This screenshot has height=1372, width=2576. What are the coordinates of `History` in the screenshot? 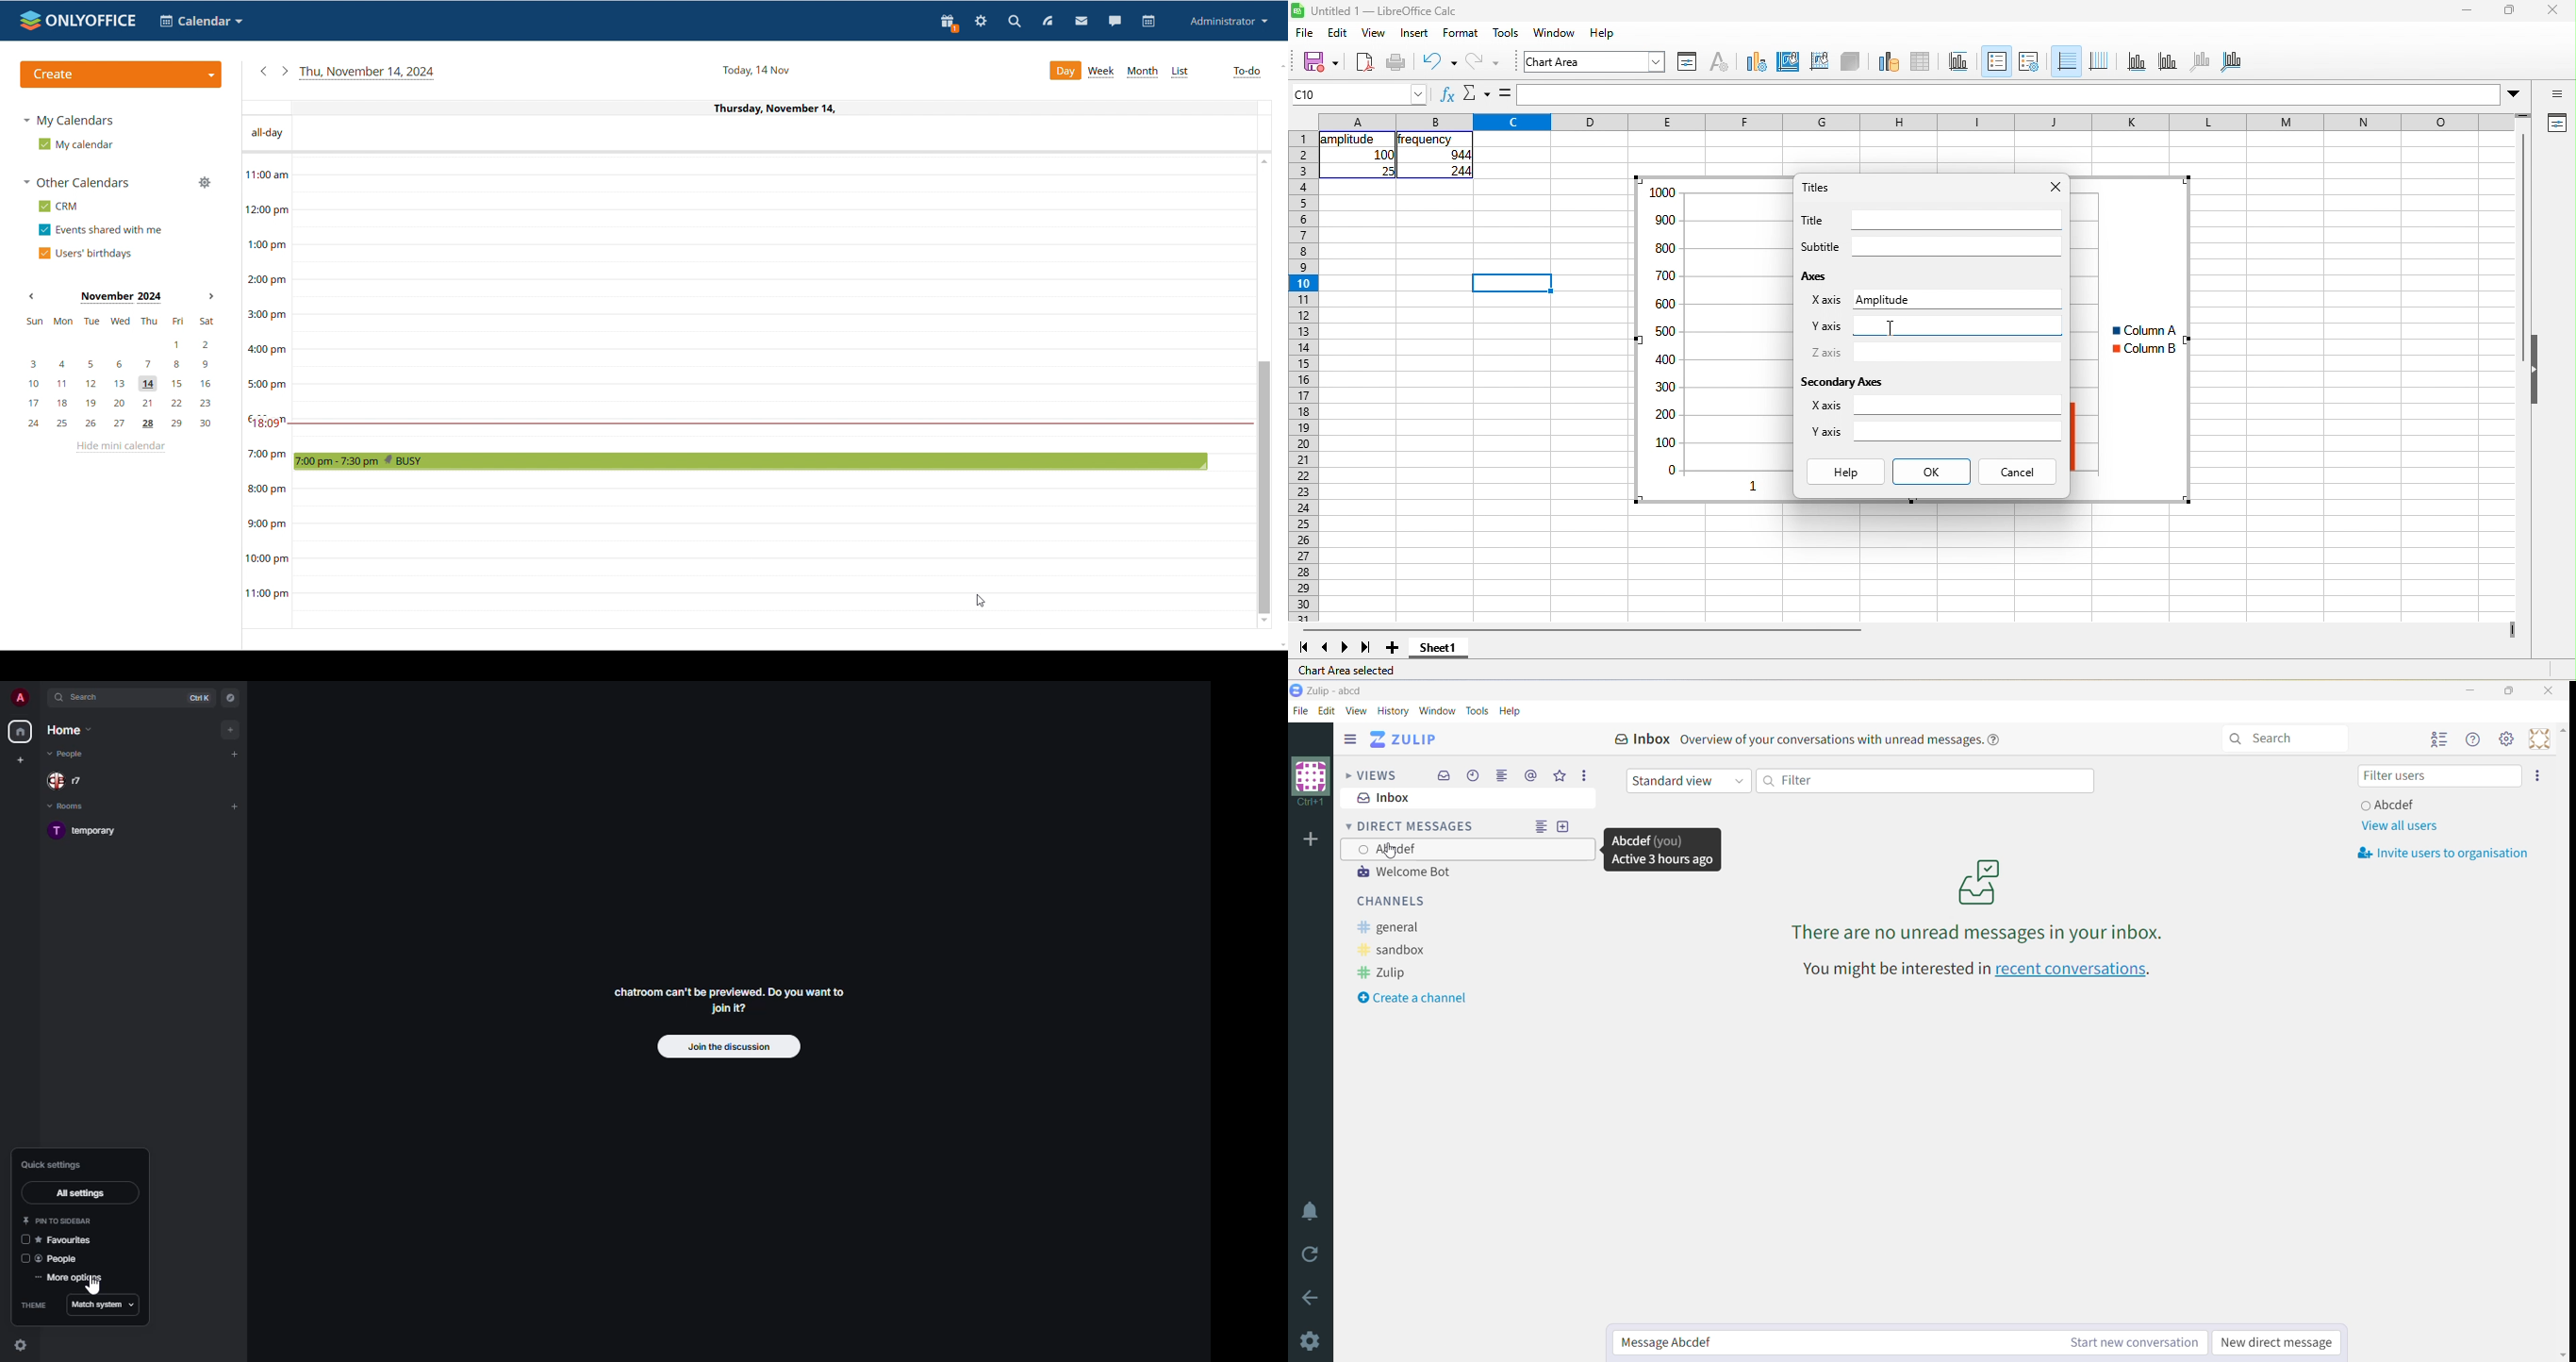 It's located at (1393, 710).